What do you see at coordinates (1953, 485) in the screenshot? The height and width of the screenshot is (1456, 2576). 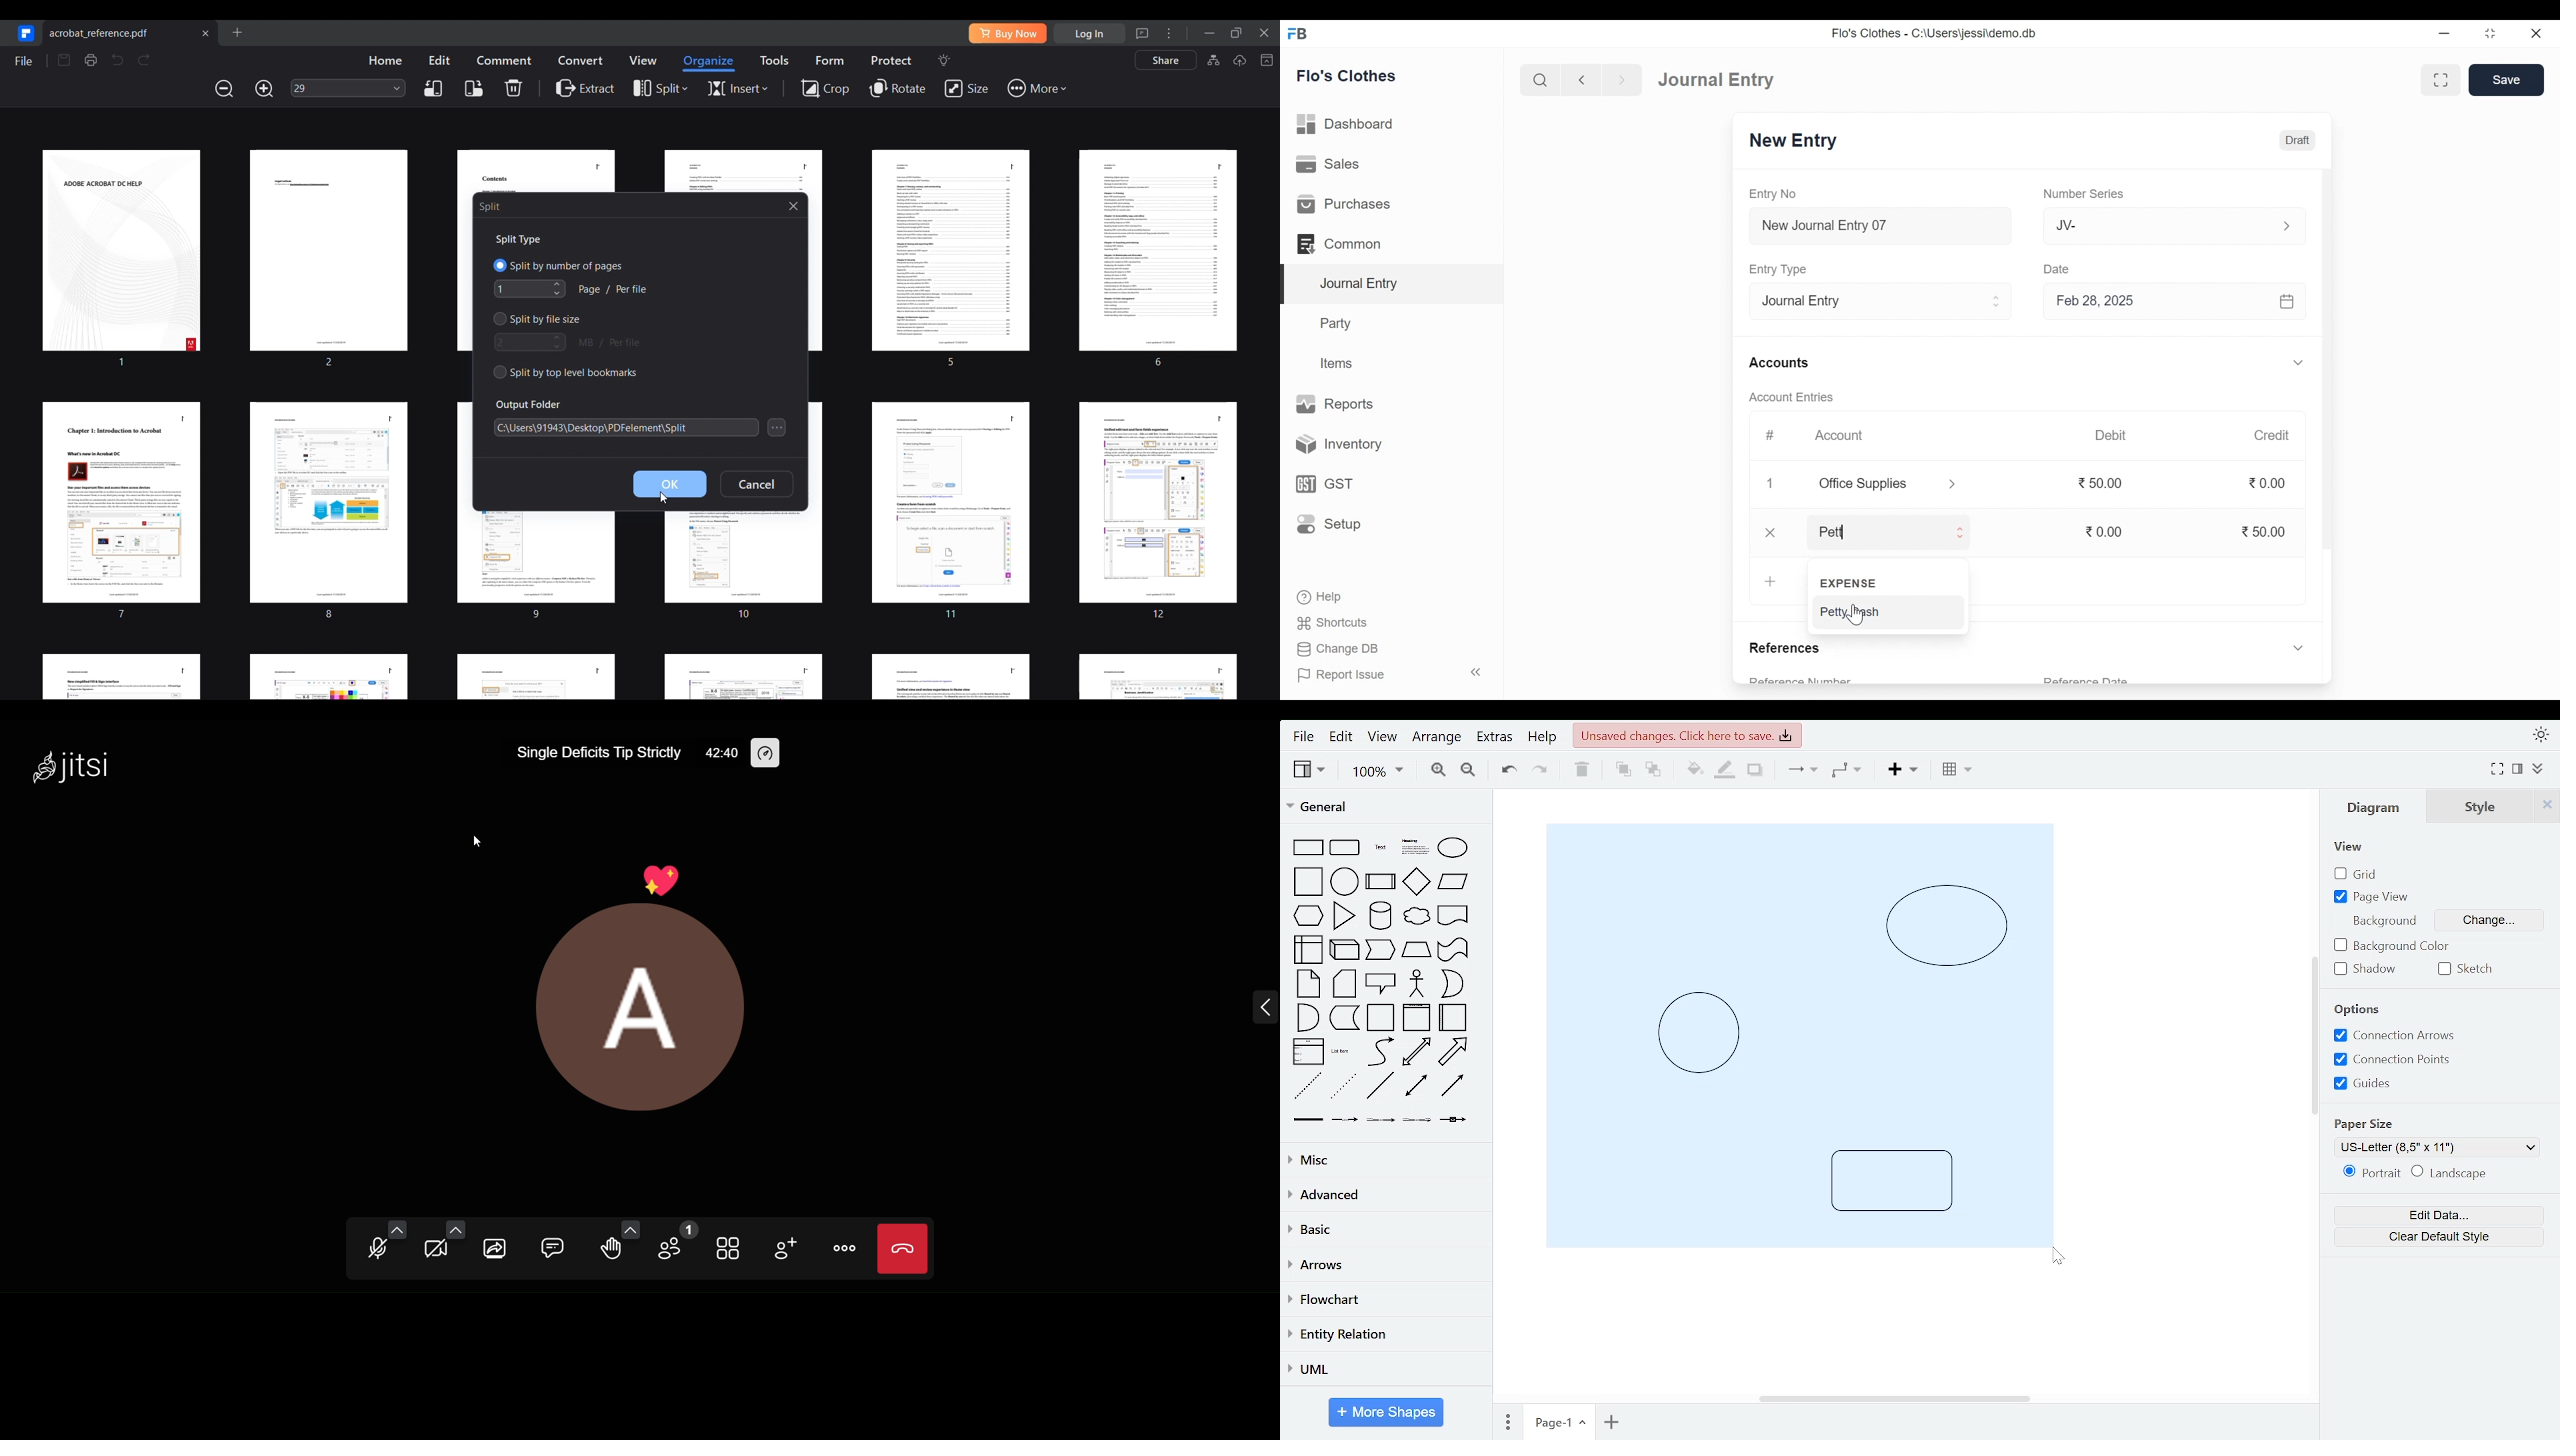 I see `Expand` at bounding box center [1953, 485].